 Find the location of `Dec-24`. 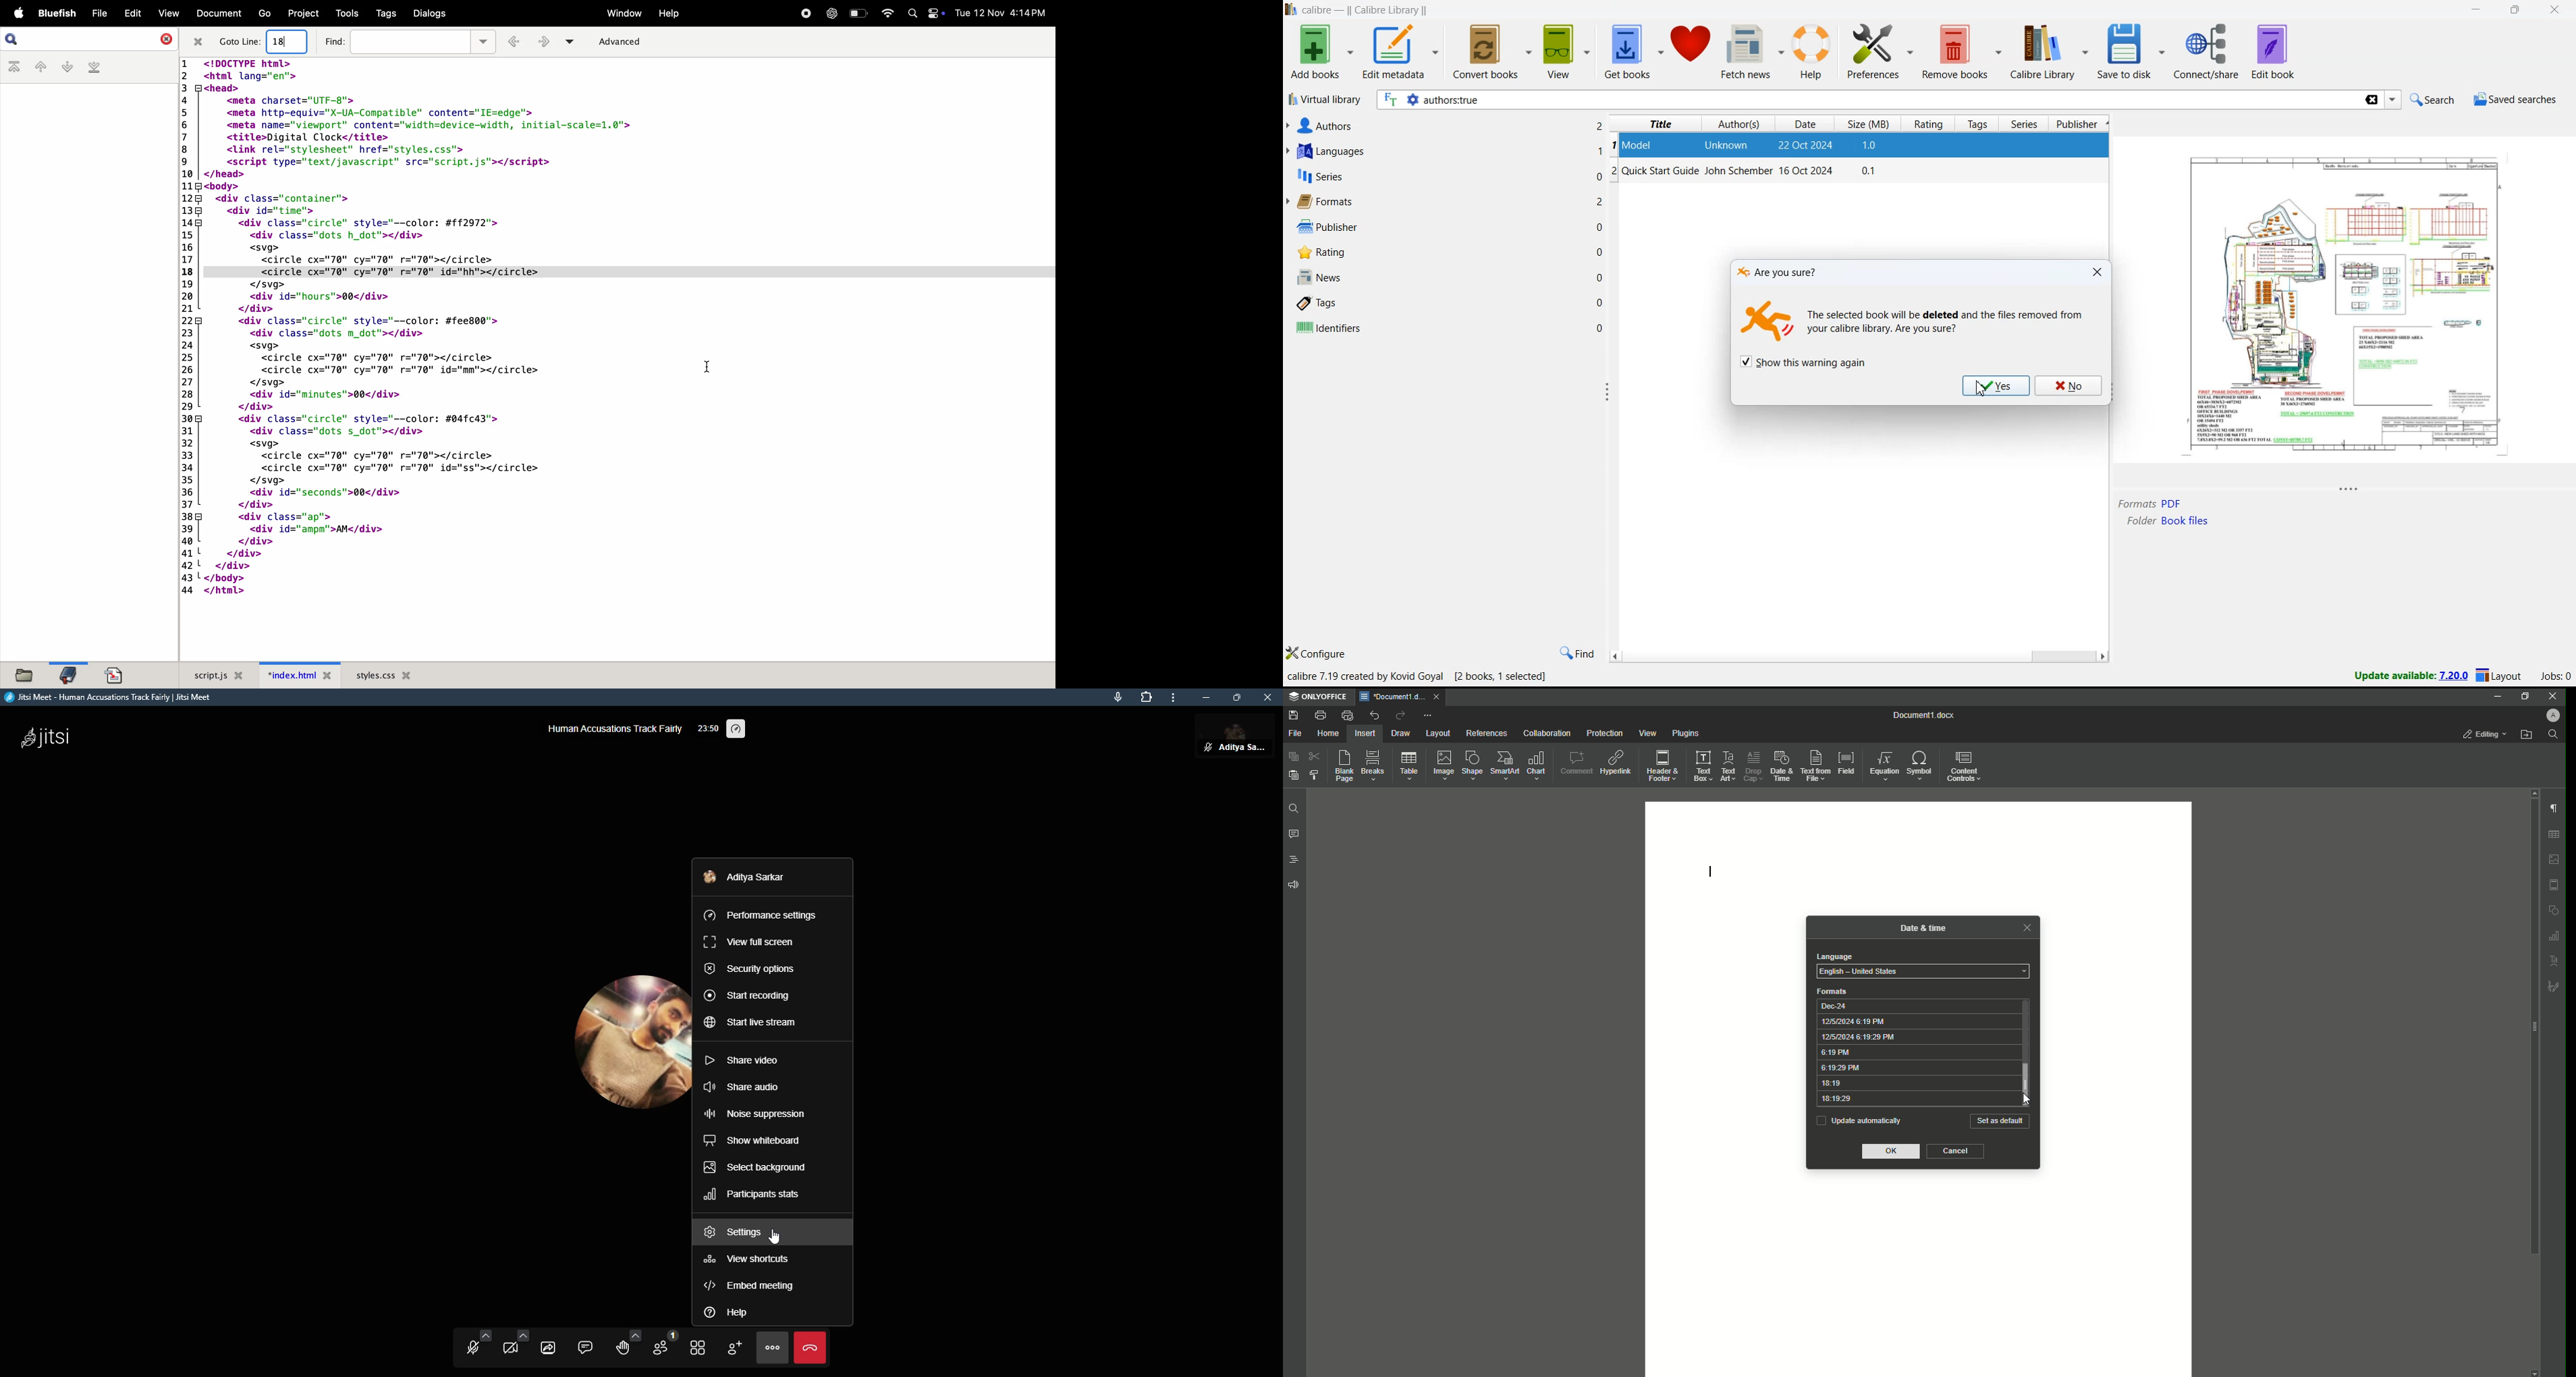

Dec-24 is located at coordinates (1916, 1005).